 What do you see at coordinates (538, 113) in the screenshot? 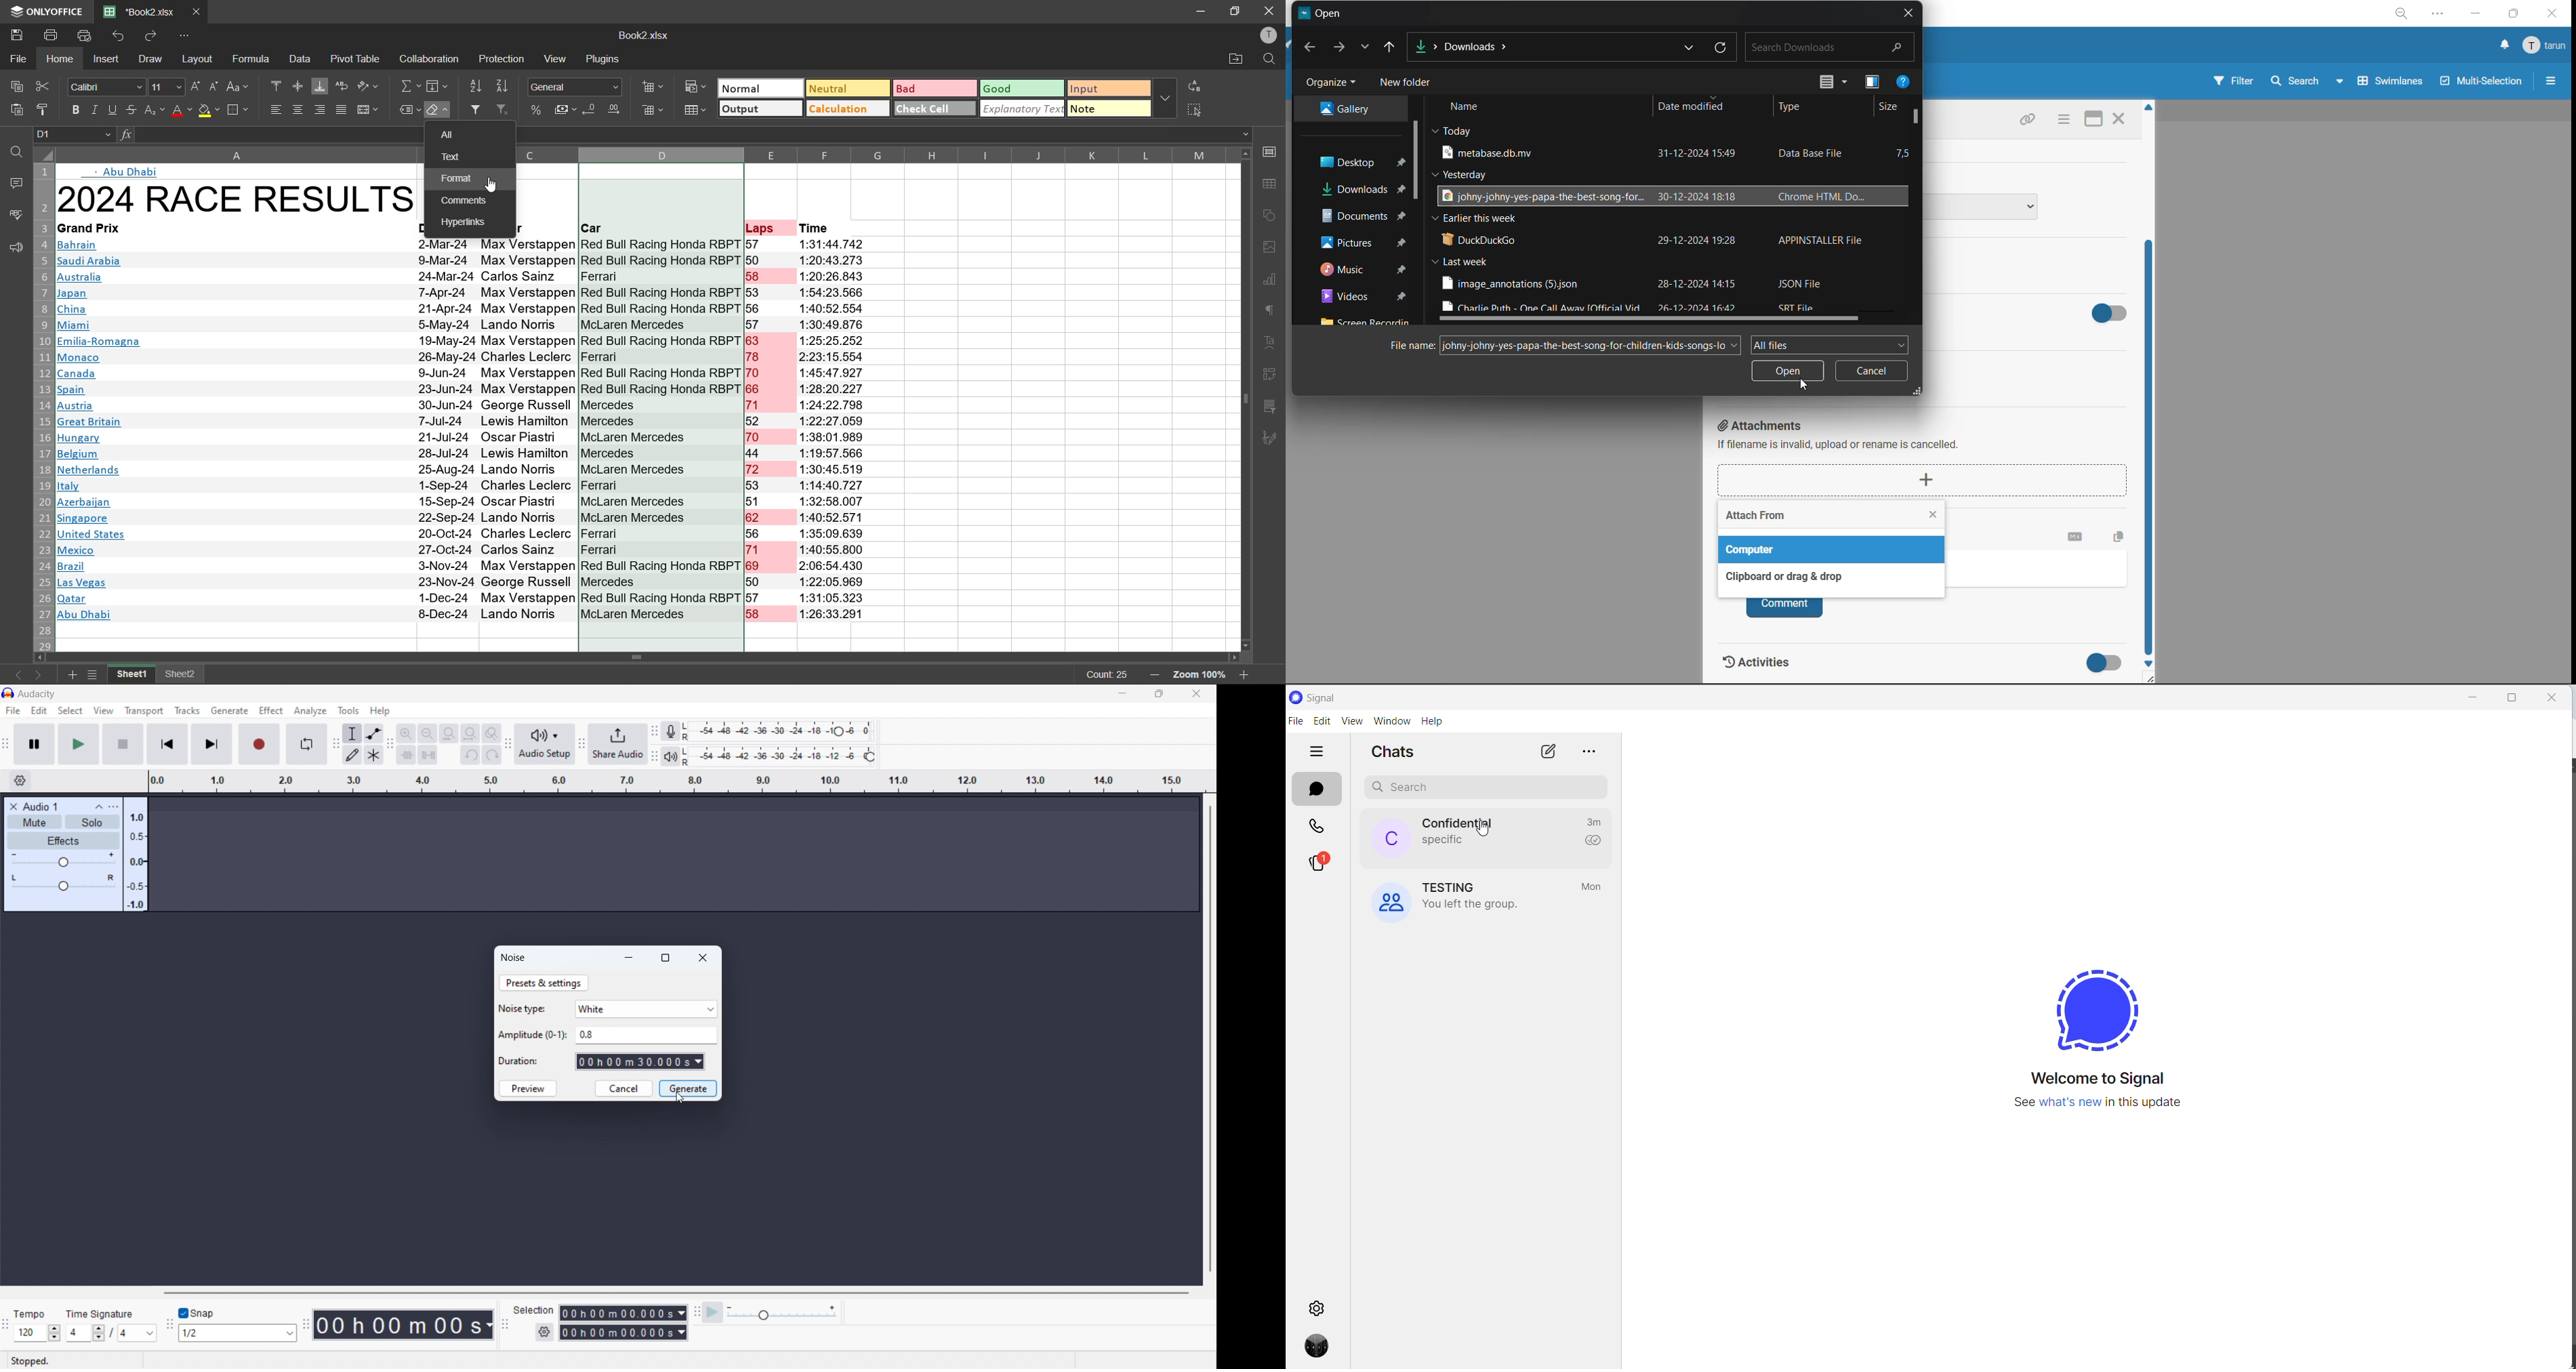
I see `percent` at bounding box center [538, 113].